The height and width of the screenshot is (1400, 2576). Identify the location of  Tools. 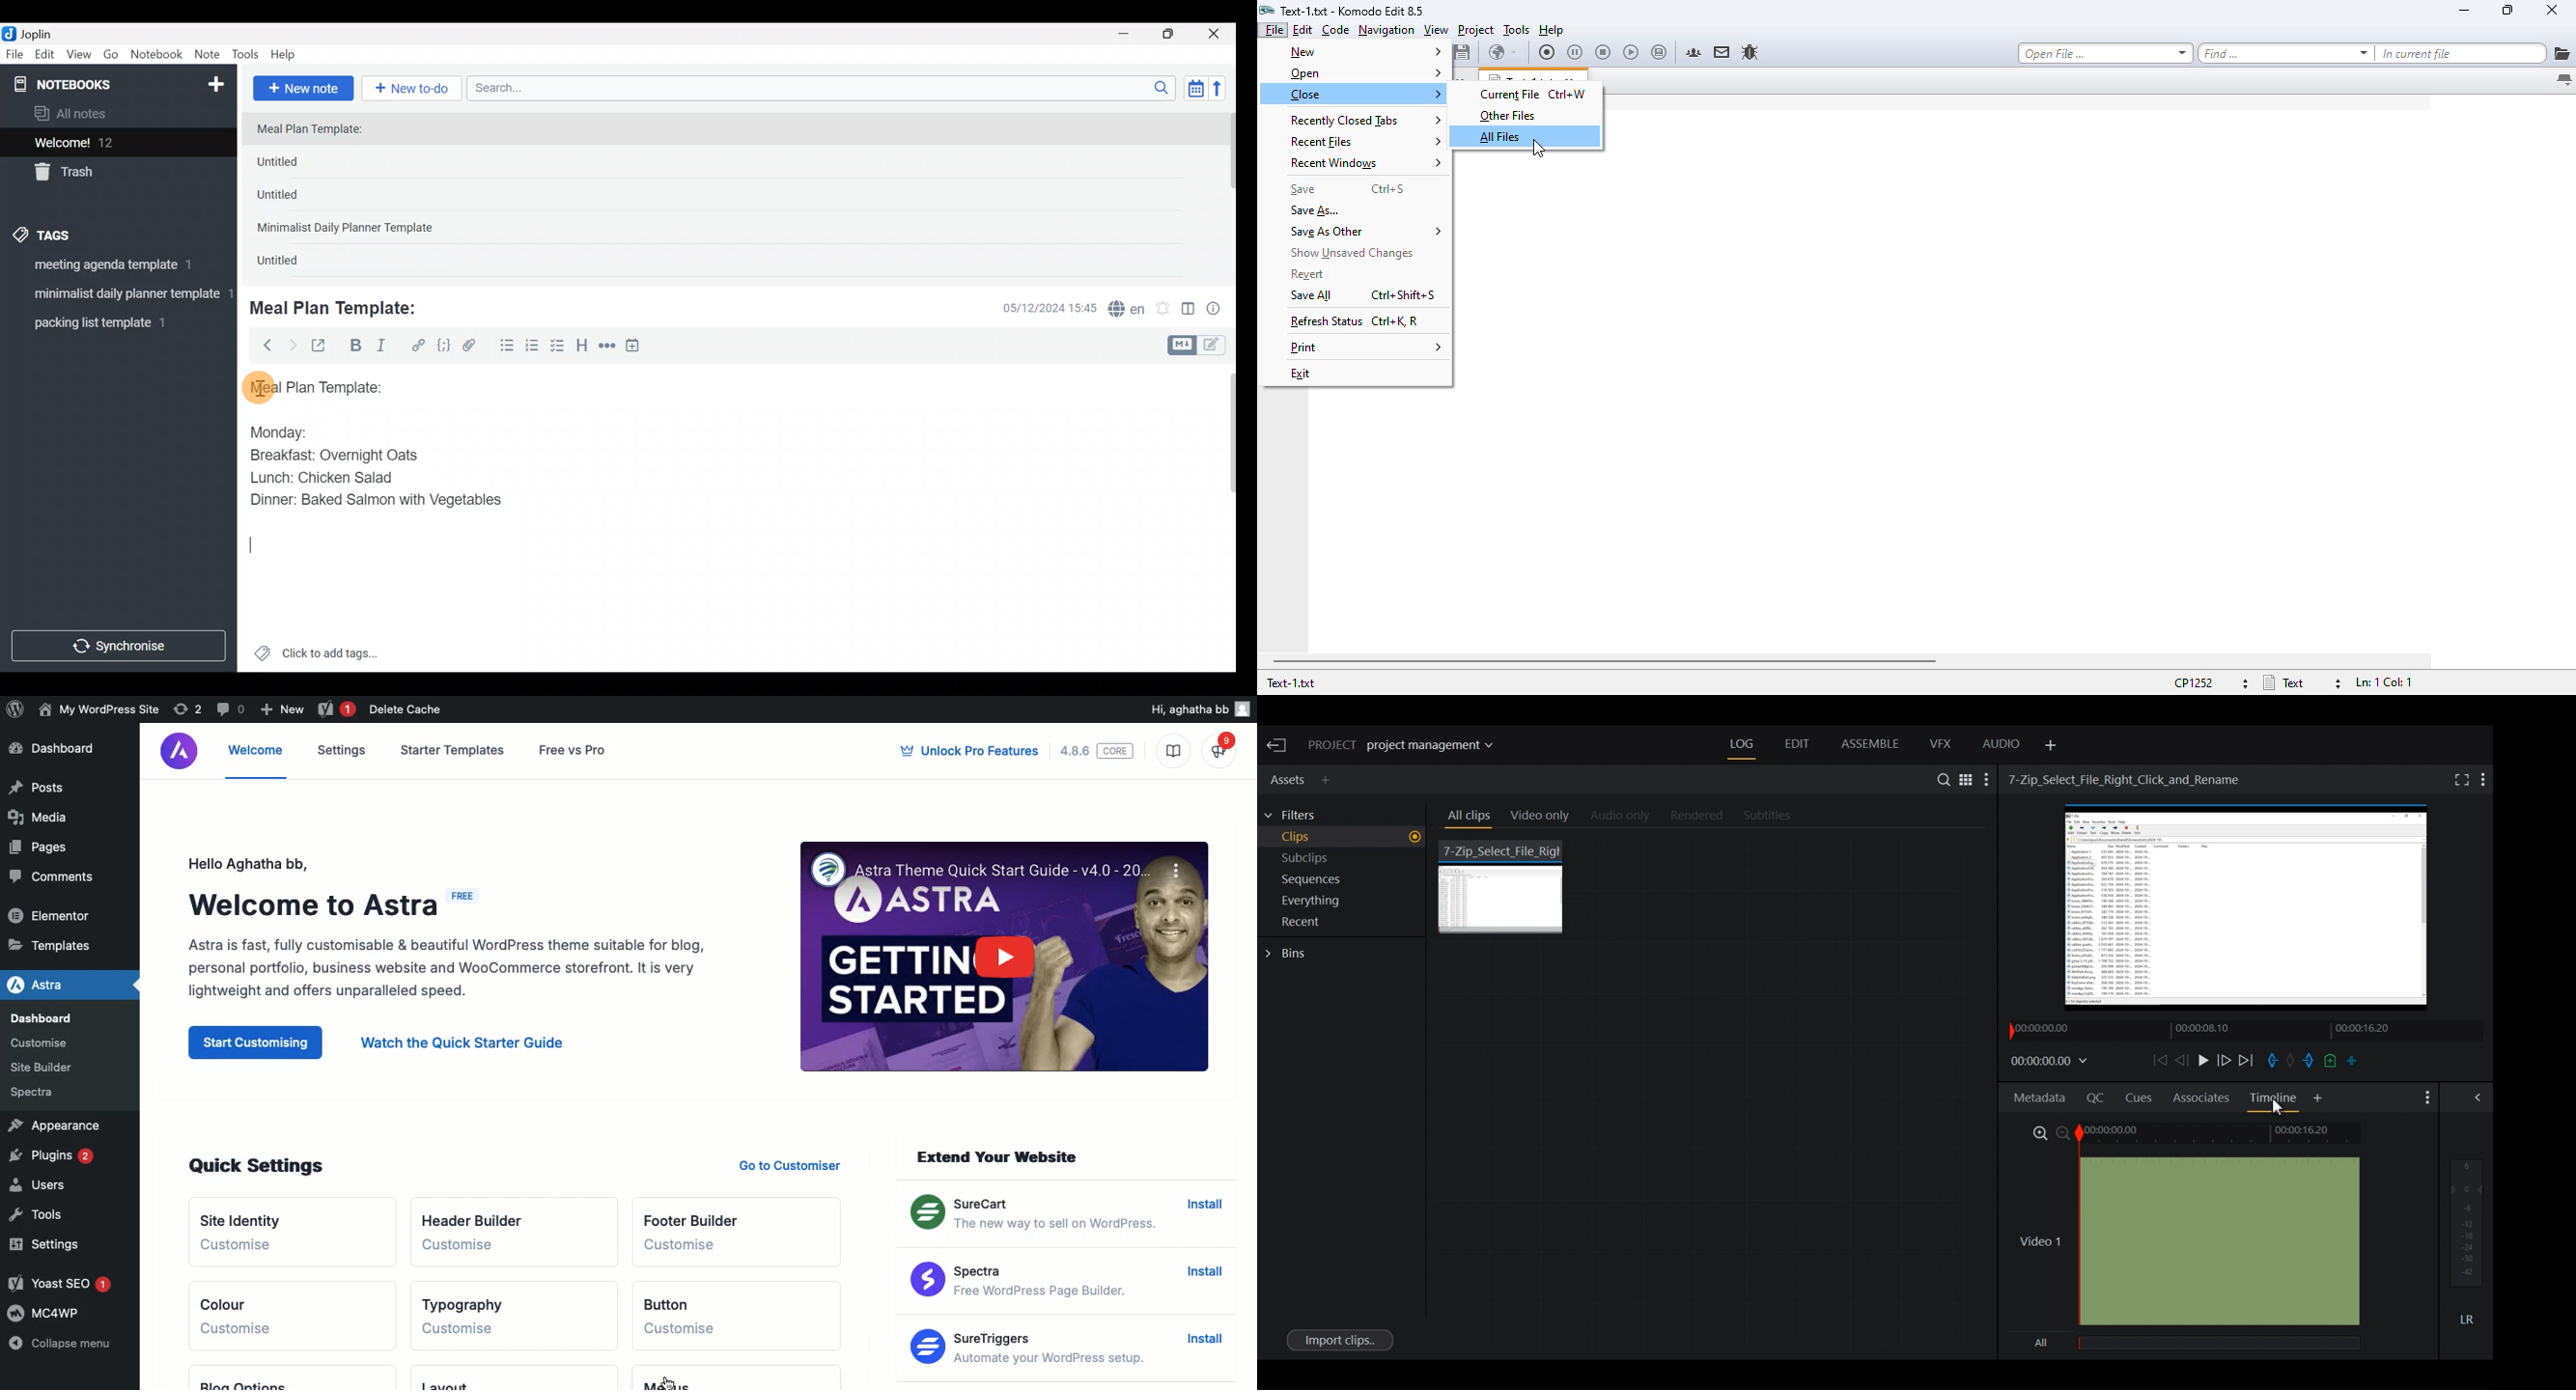
(48, 1216).